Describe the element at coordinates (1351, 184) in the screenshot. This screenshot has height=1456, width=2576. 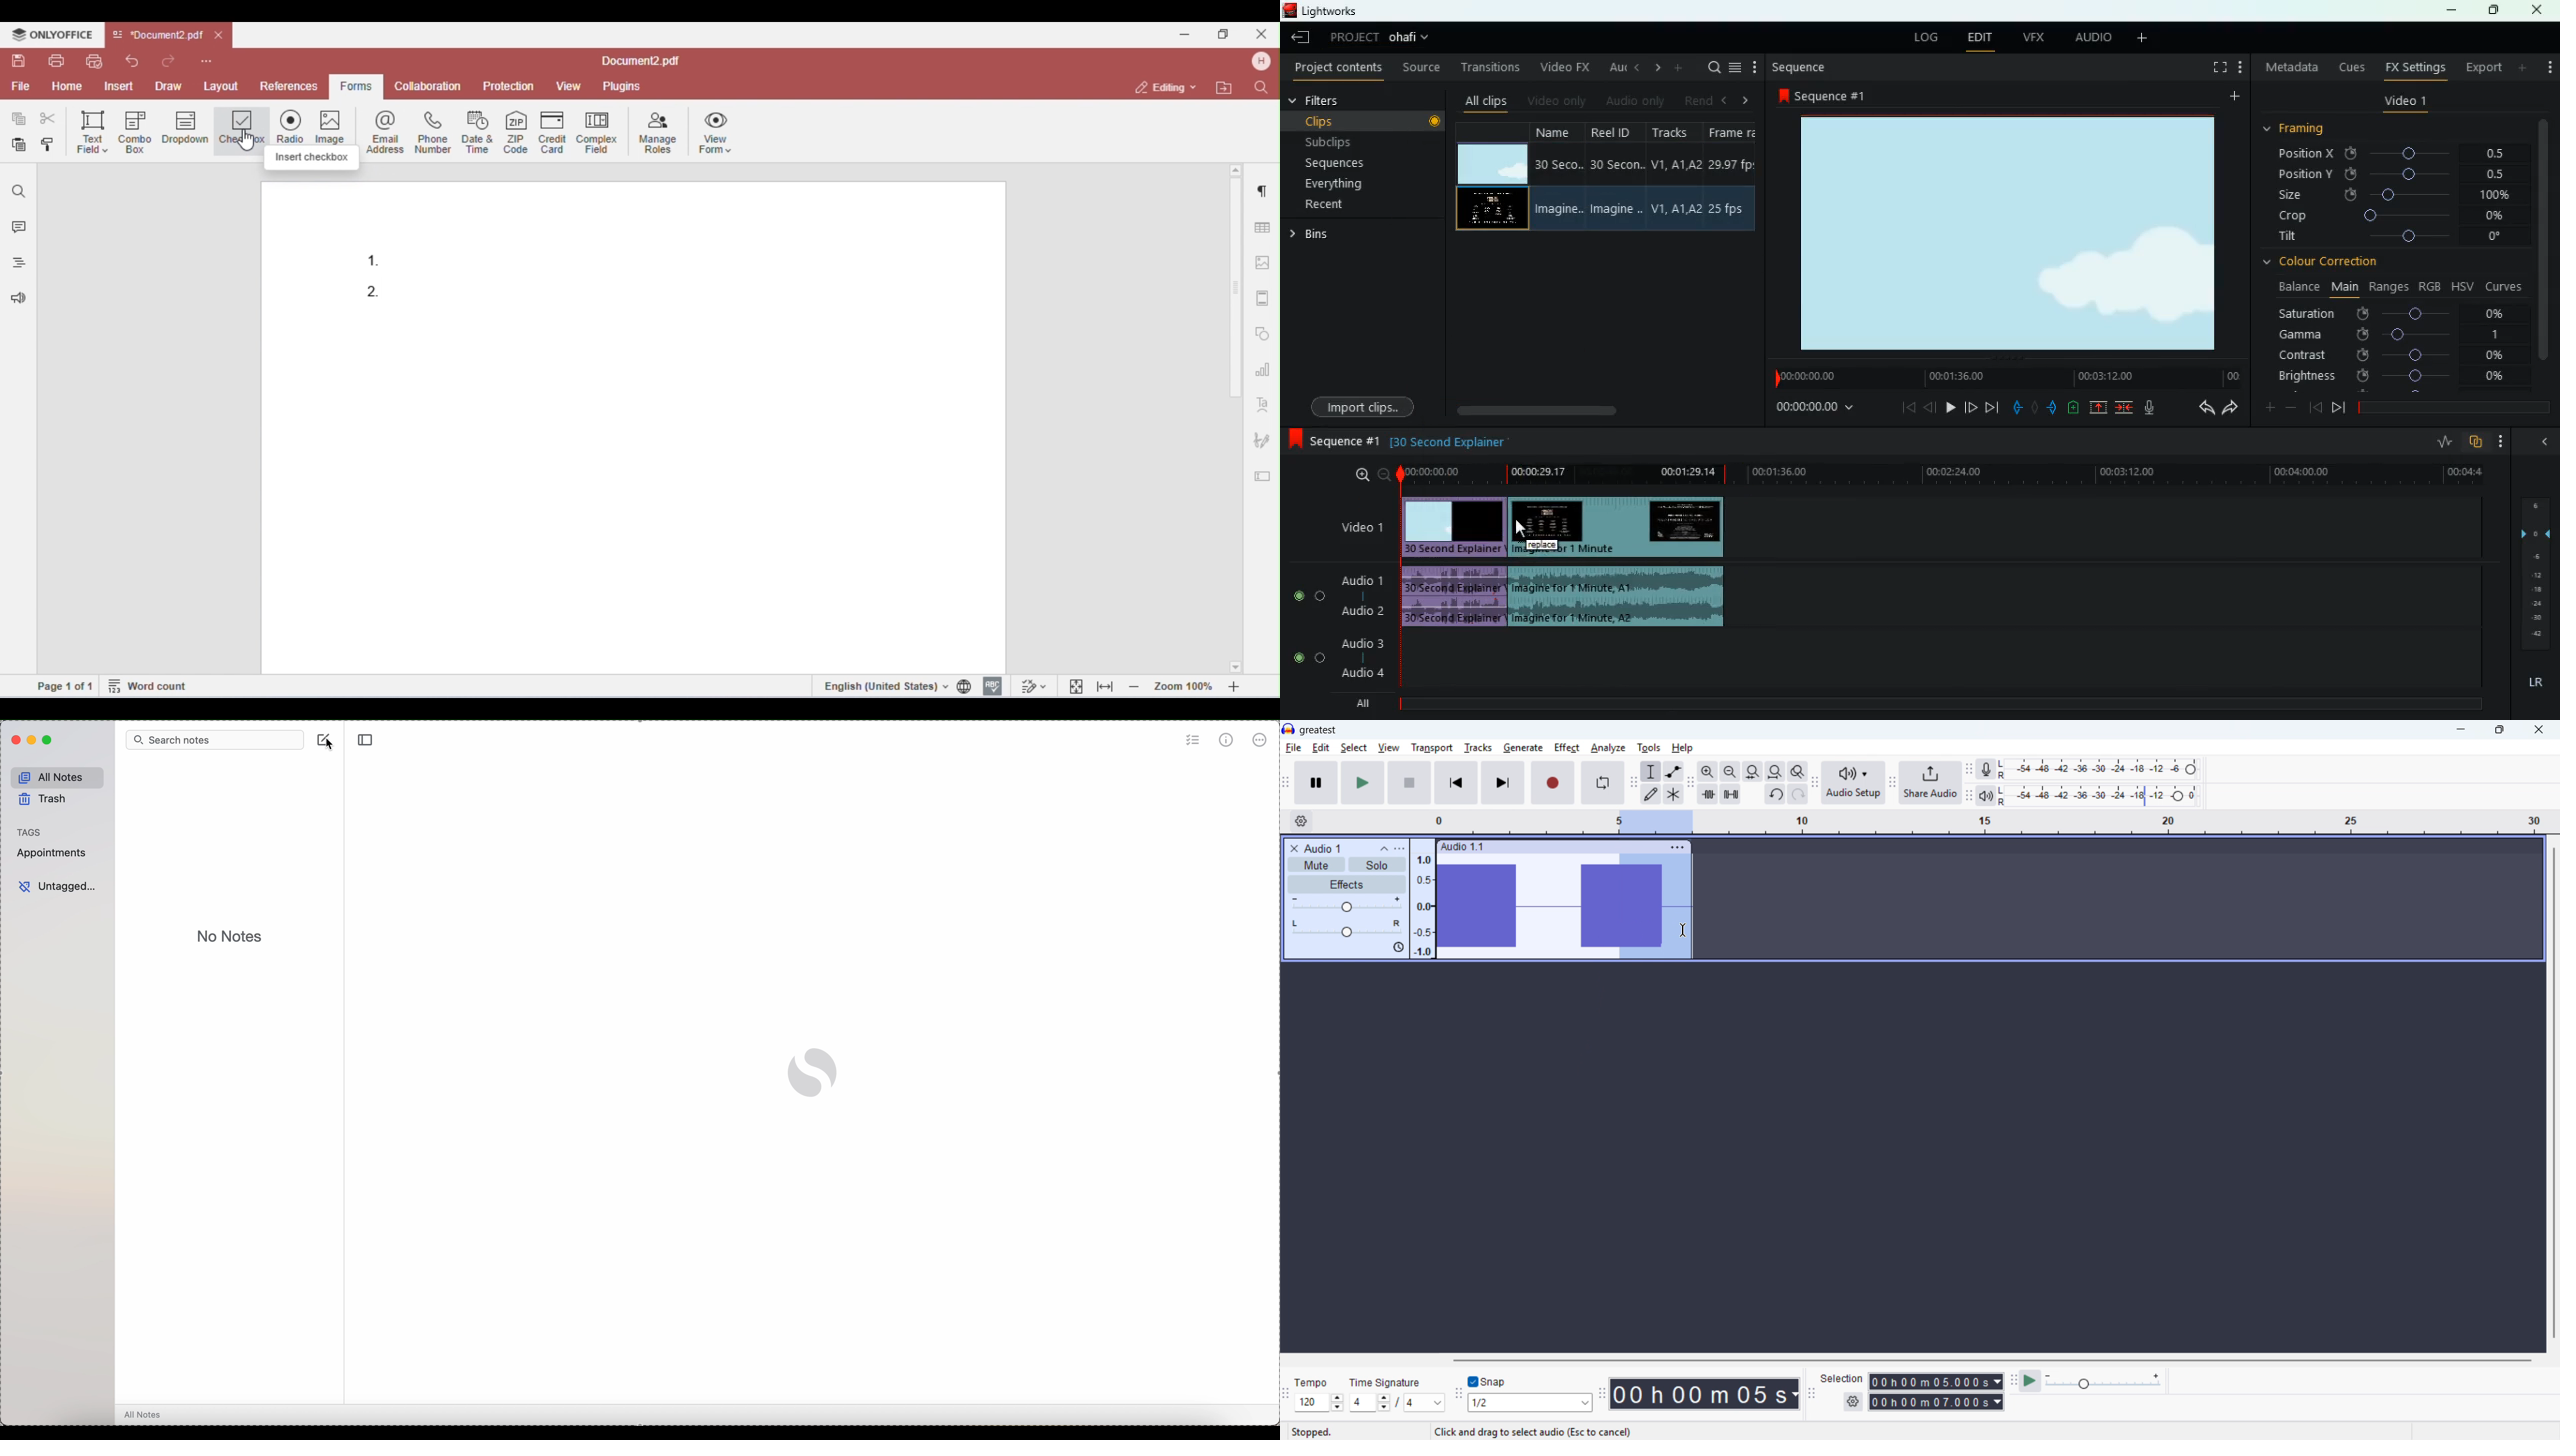
I see `everything` at that location.